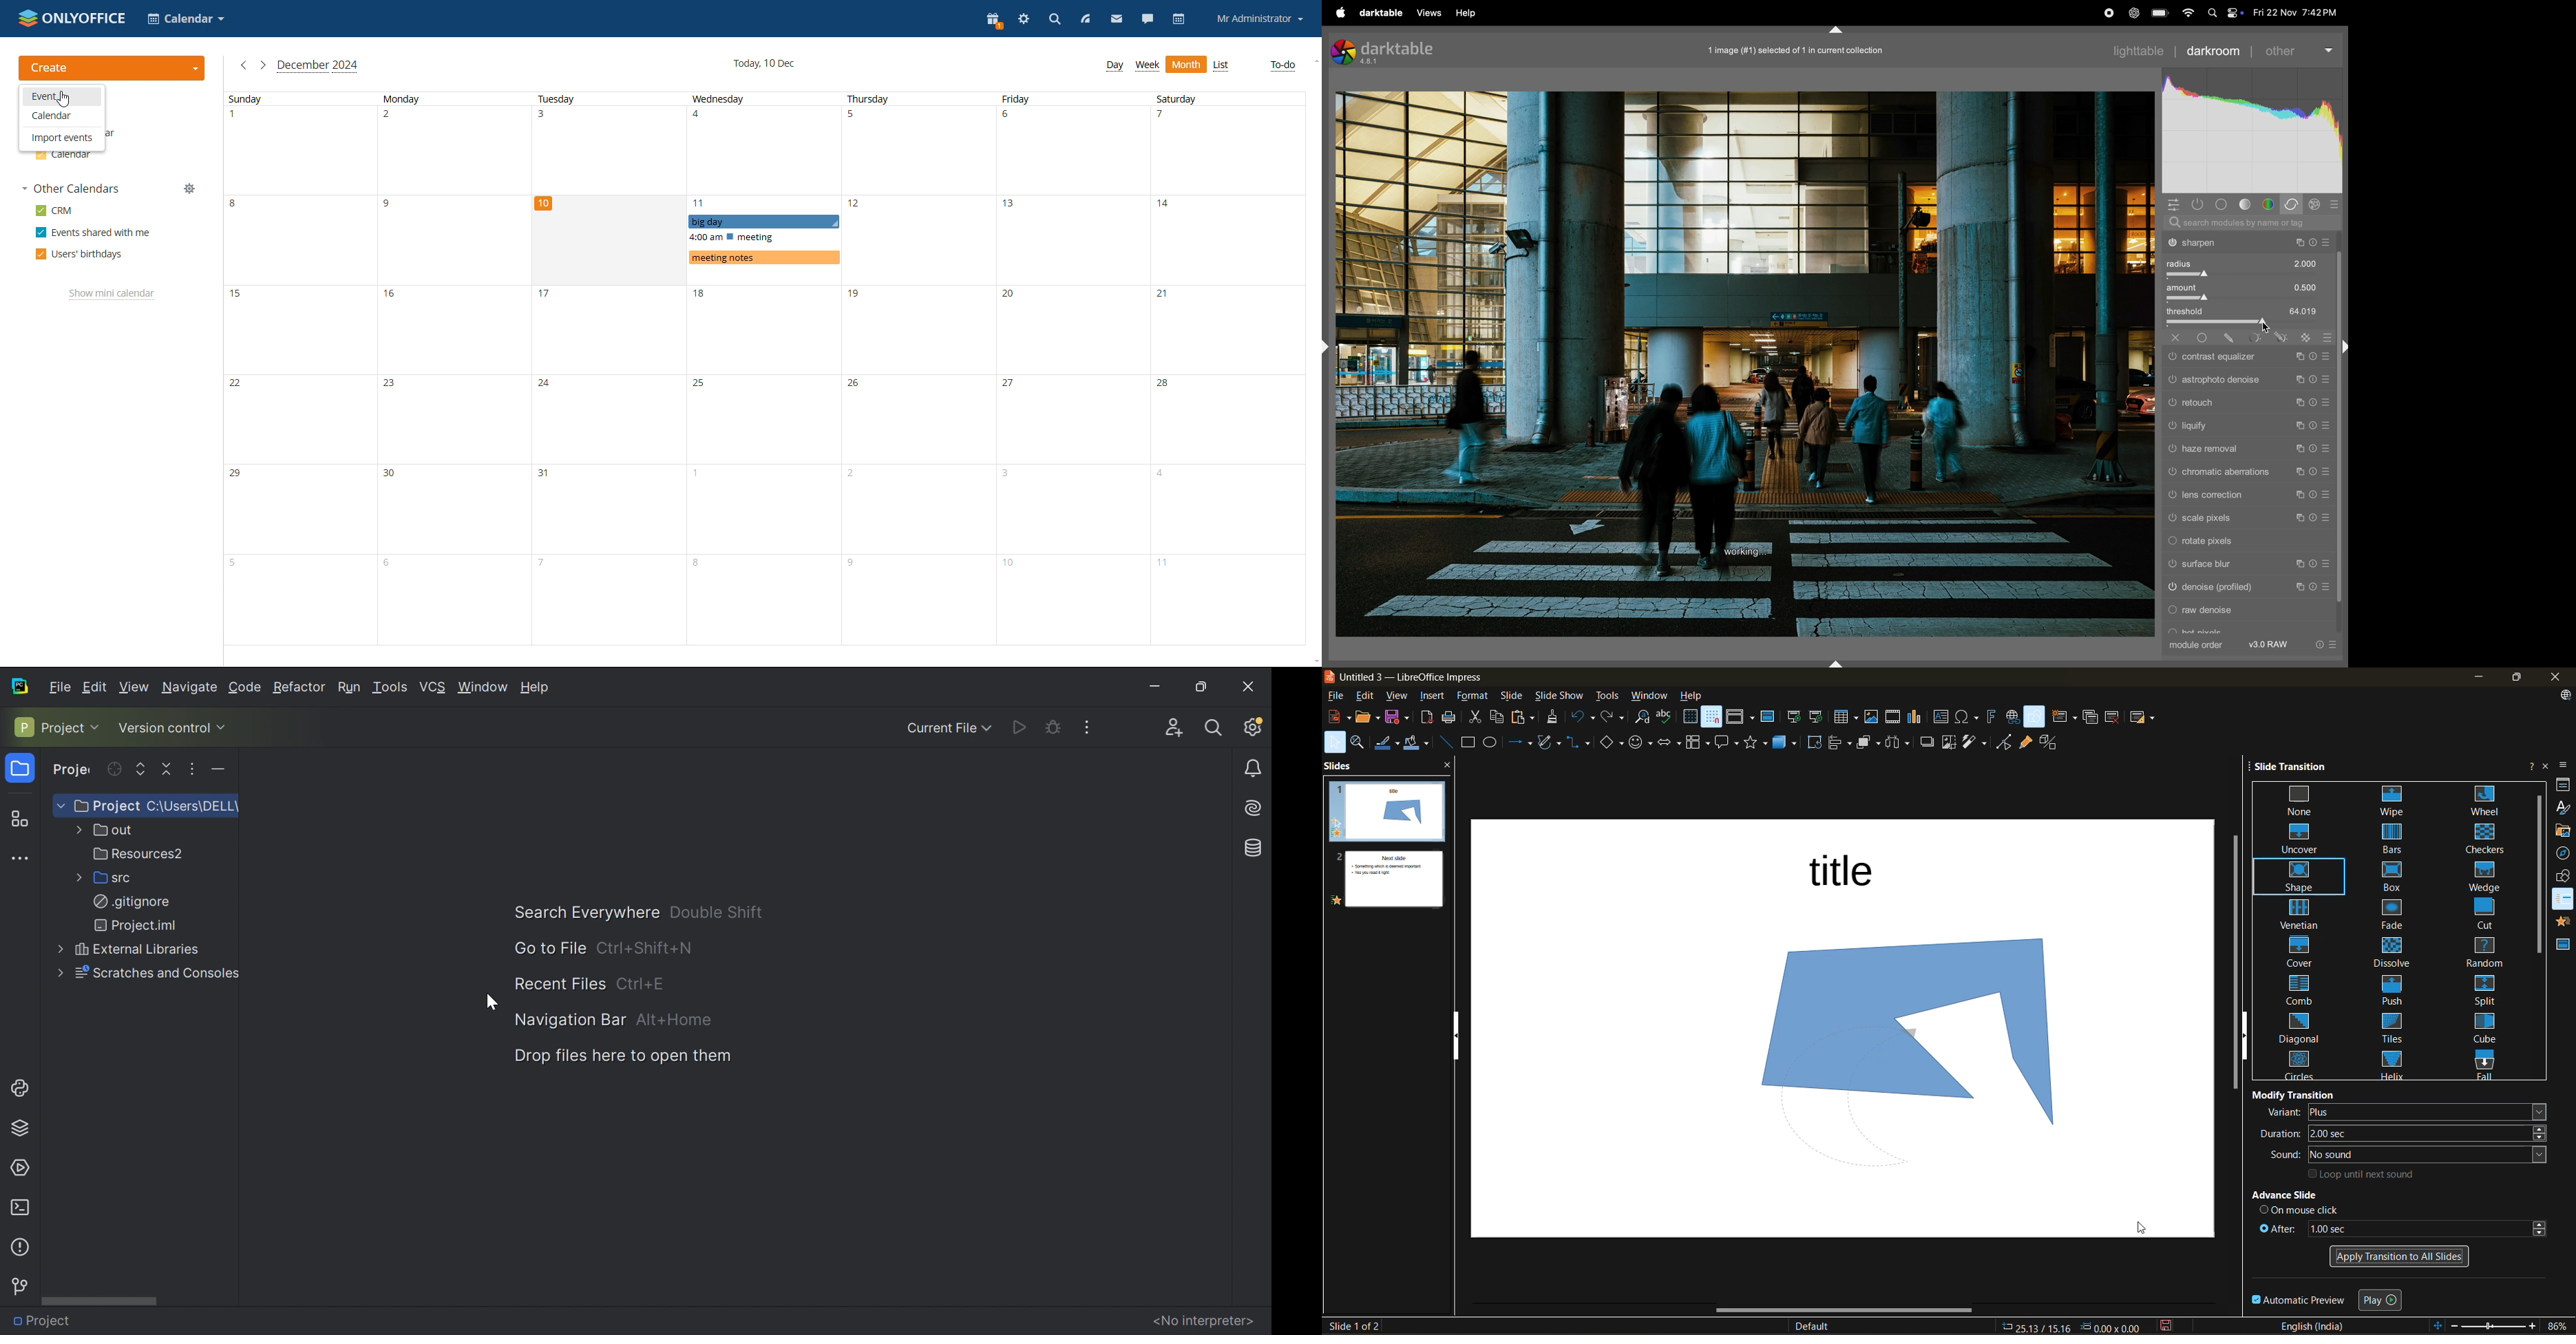 This screenshot has width=2576, height=1344. I want to click on account, so click(1260, 18).